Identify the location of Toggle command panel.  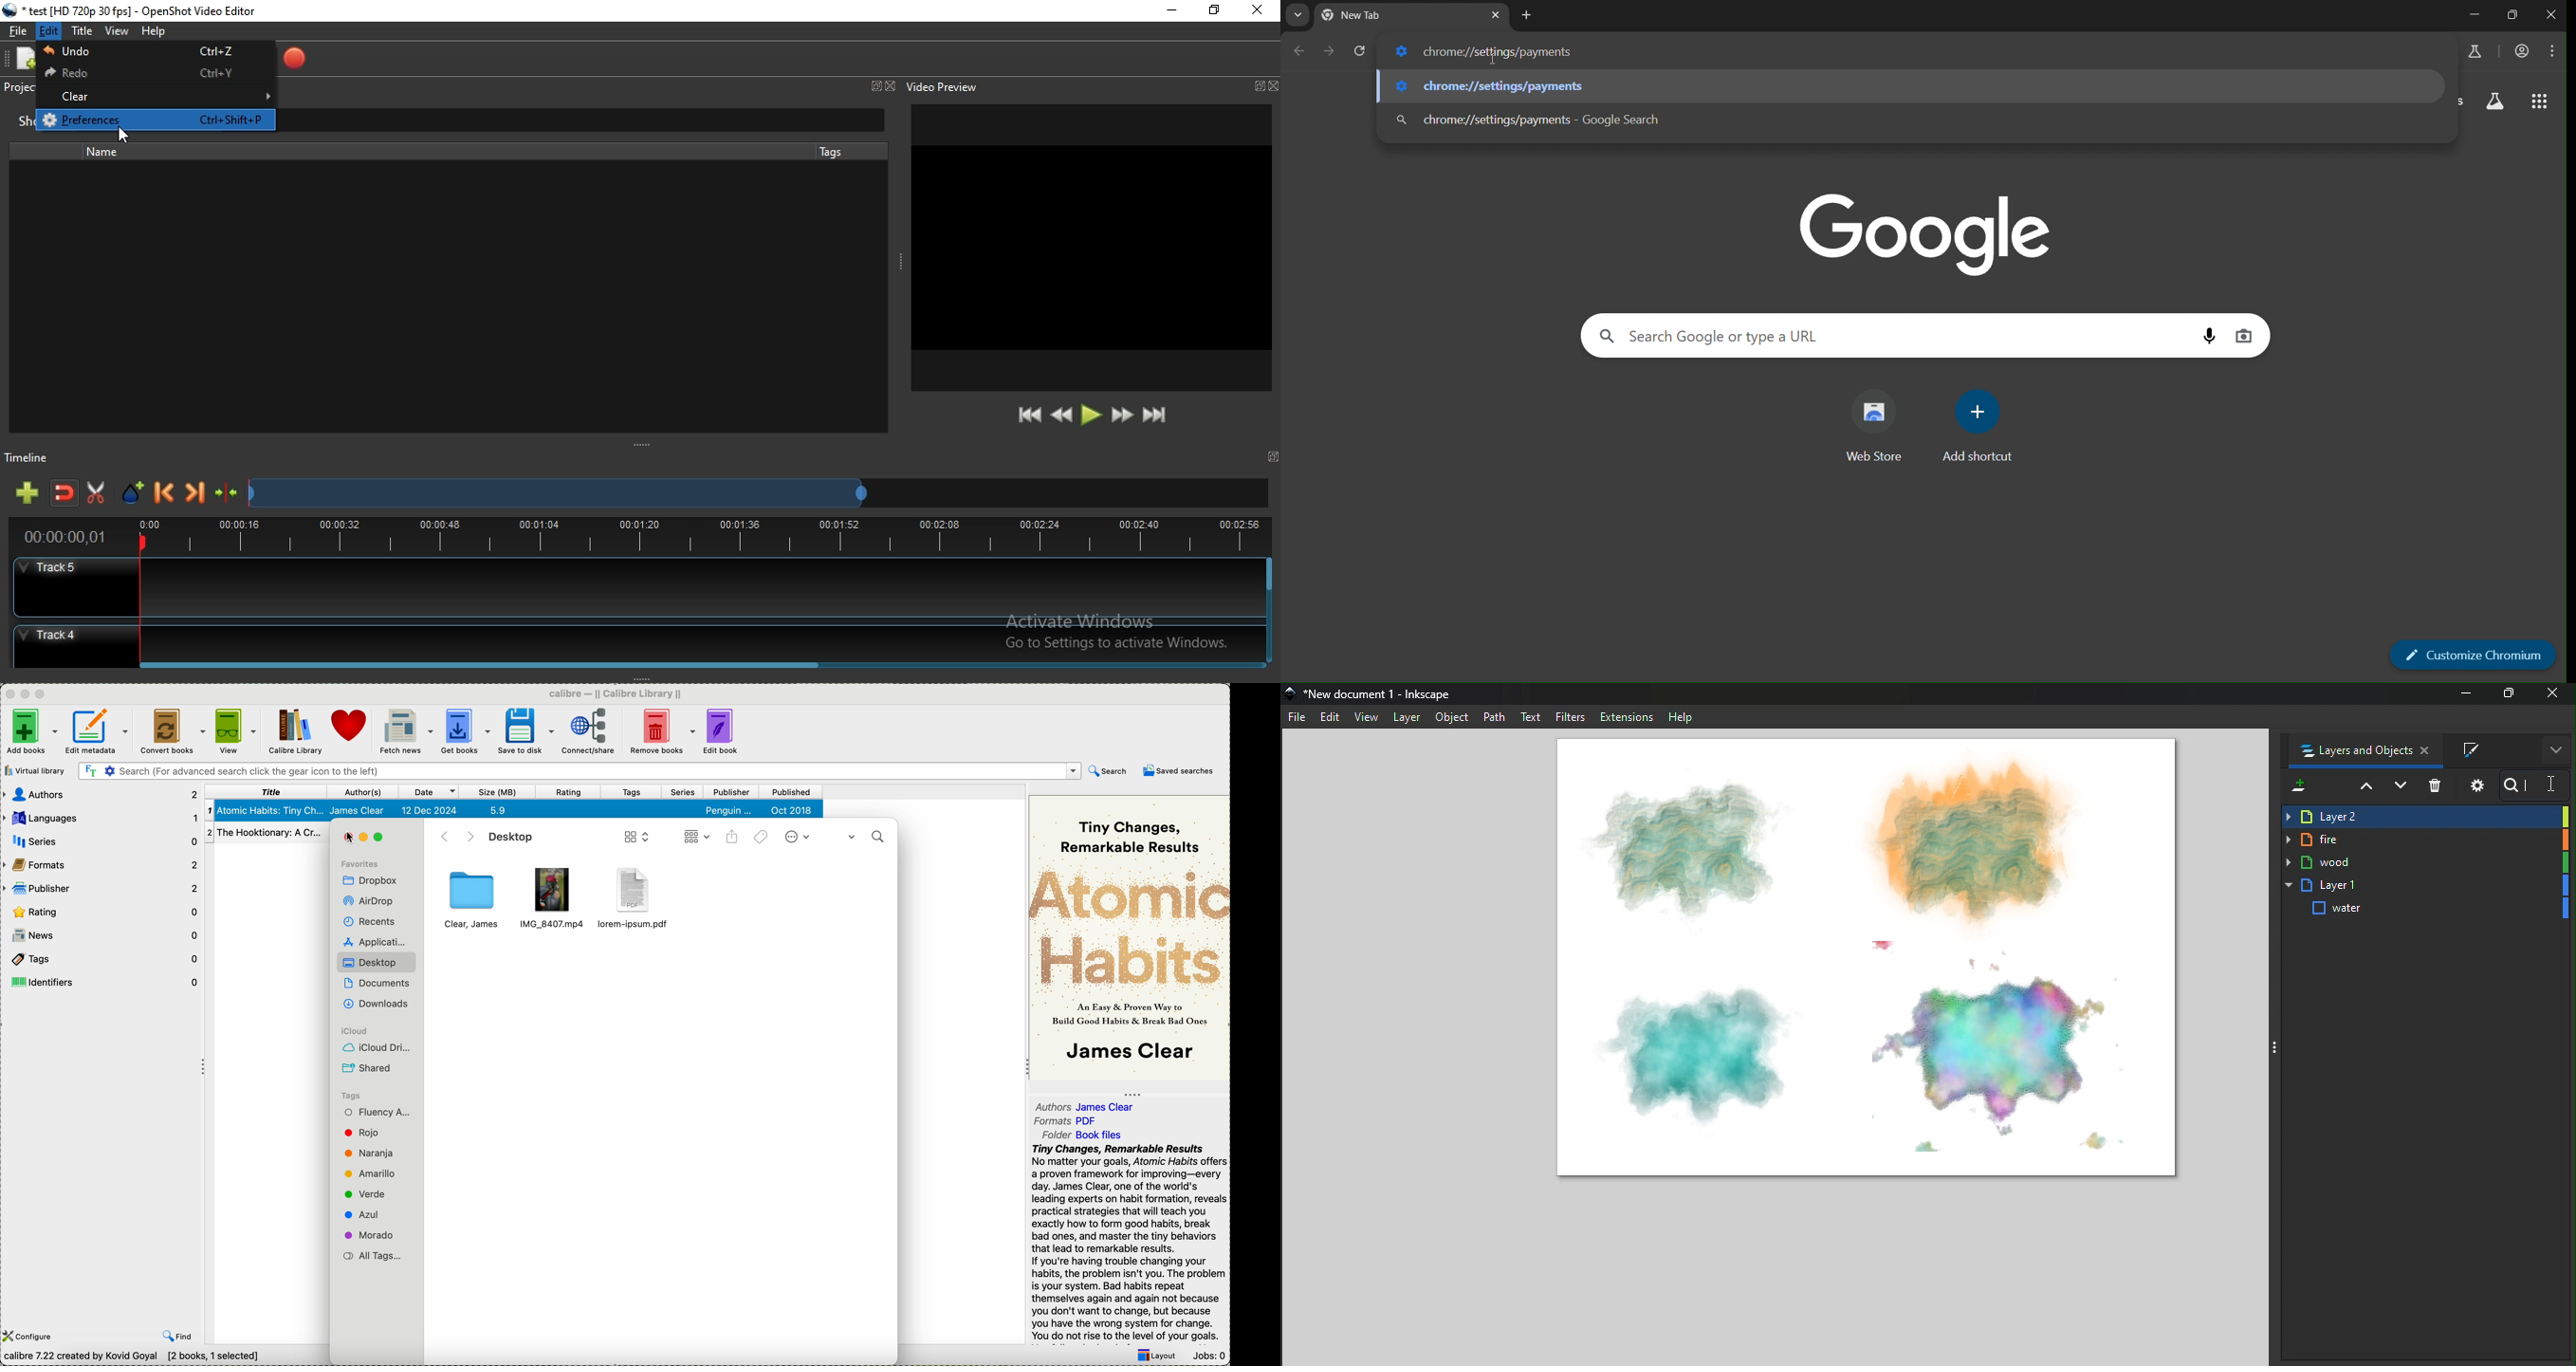
(2280, 1045).